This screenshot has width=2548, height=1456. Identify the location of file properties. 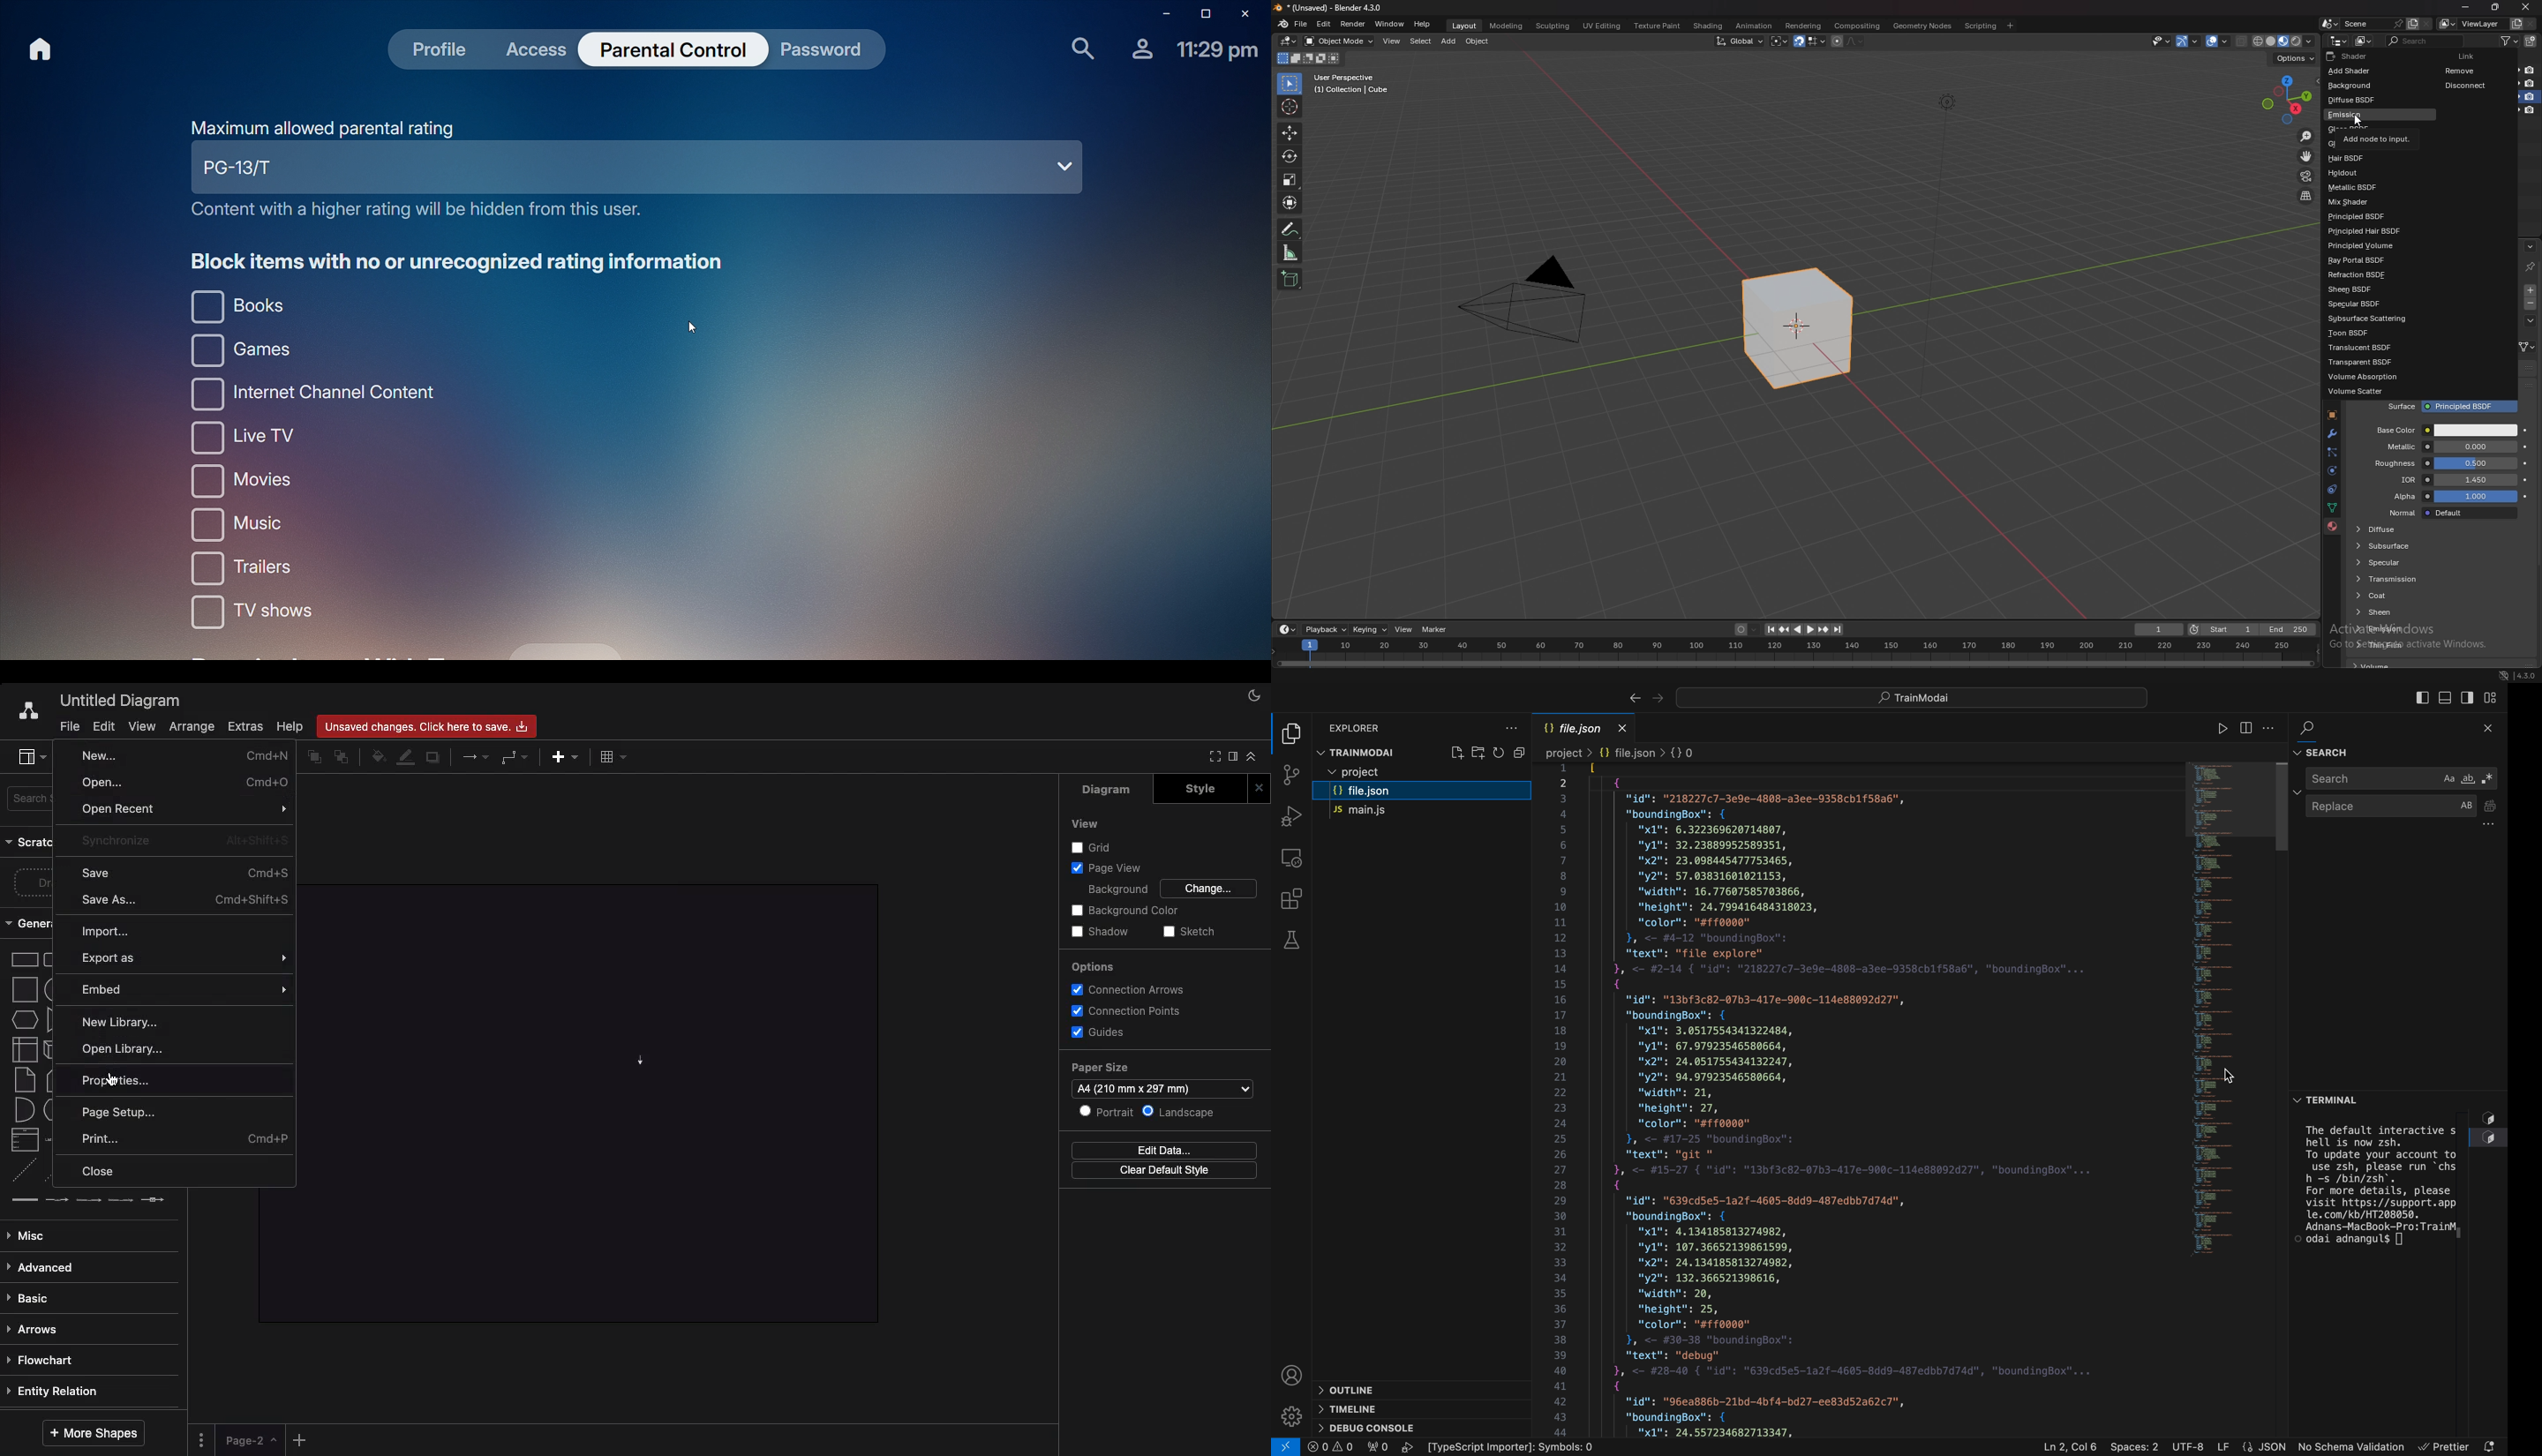
(2251, 1447).